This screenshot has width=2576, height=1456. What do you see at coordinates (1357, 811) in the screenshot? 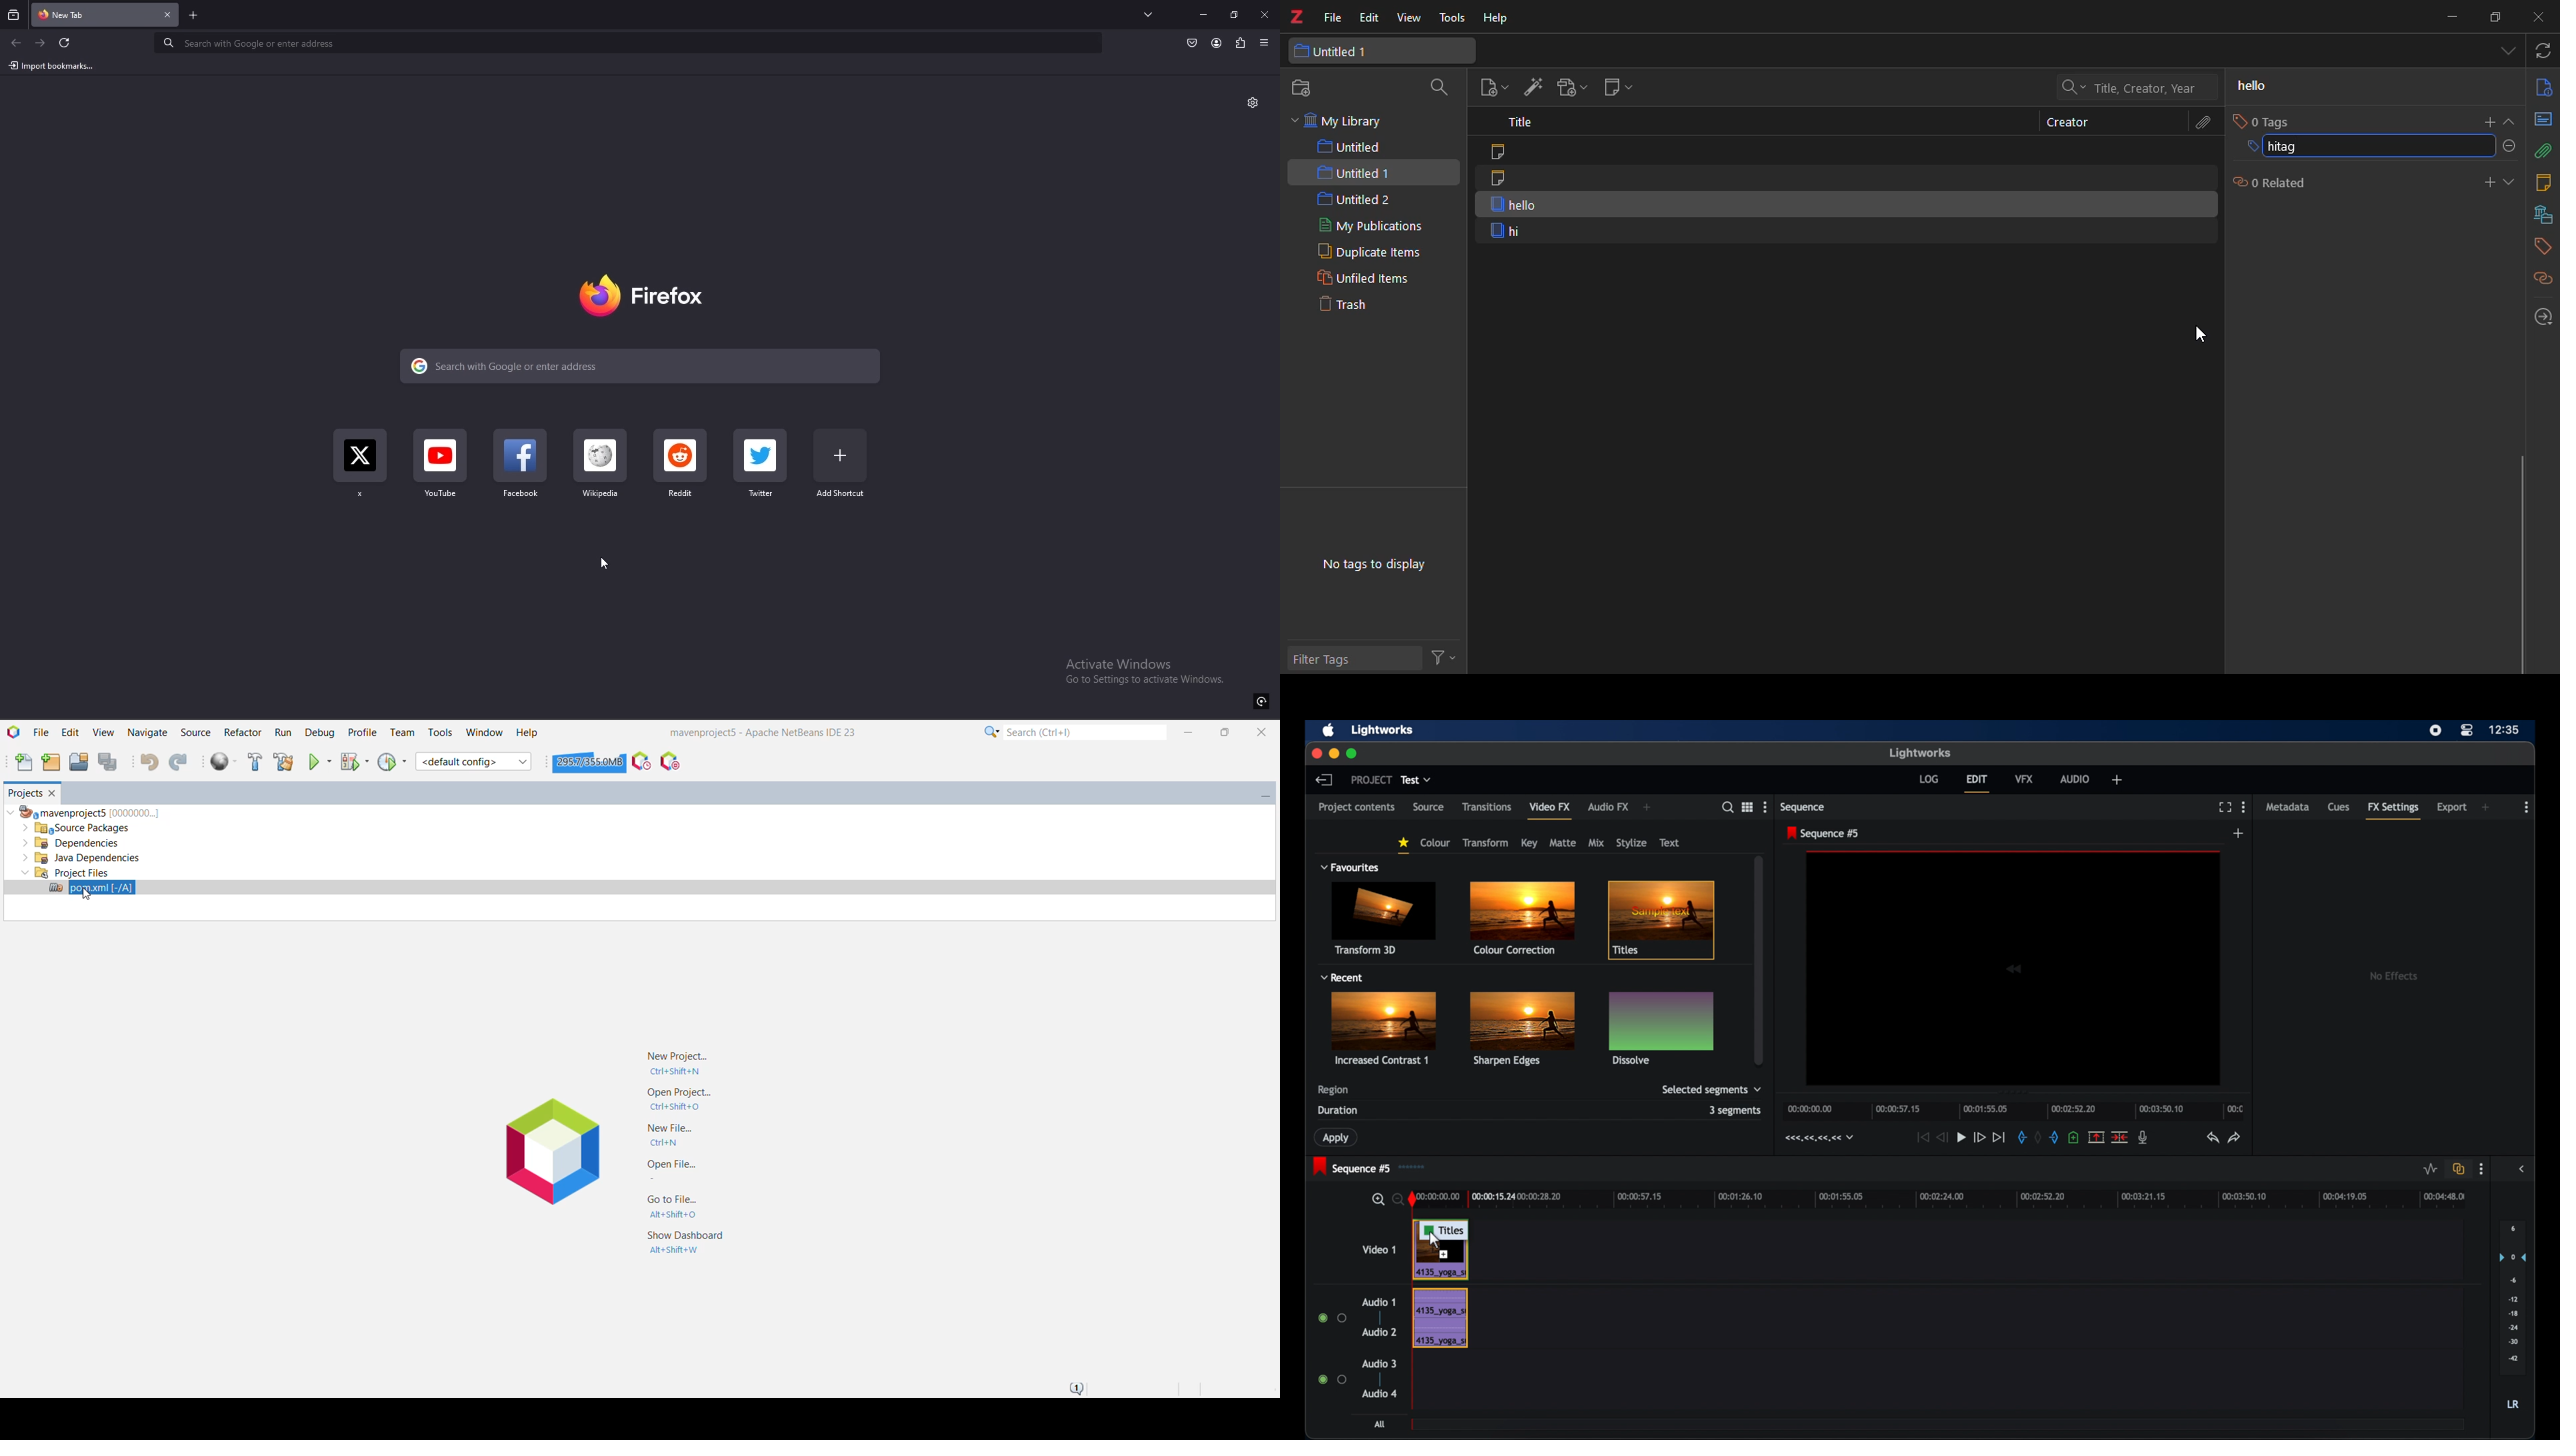
I see `project contents` at bounding box center [1357, 811].